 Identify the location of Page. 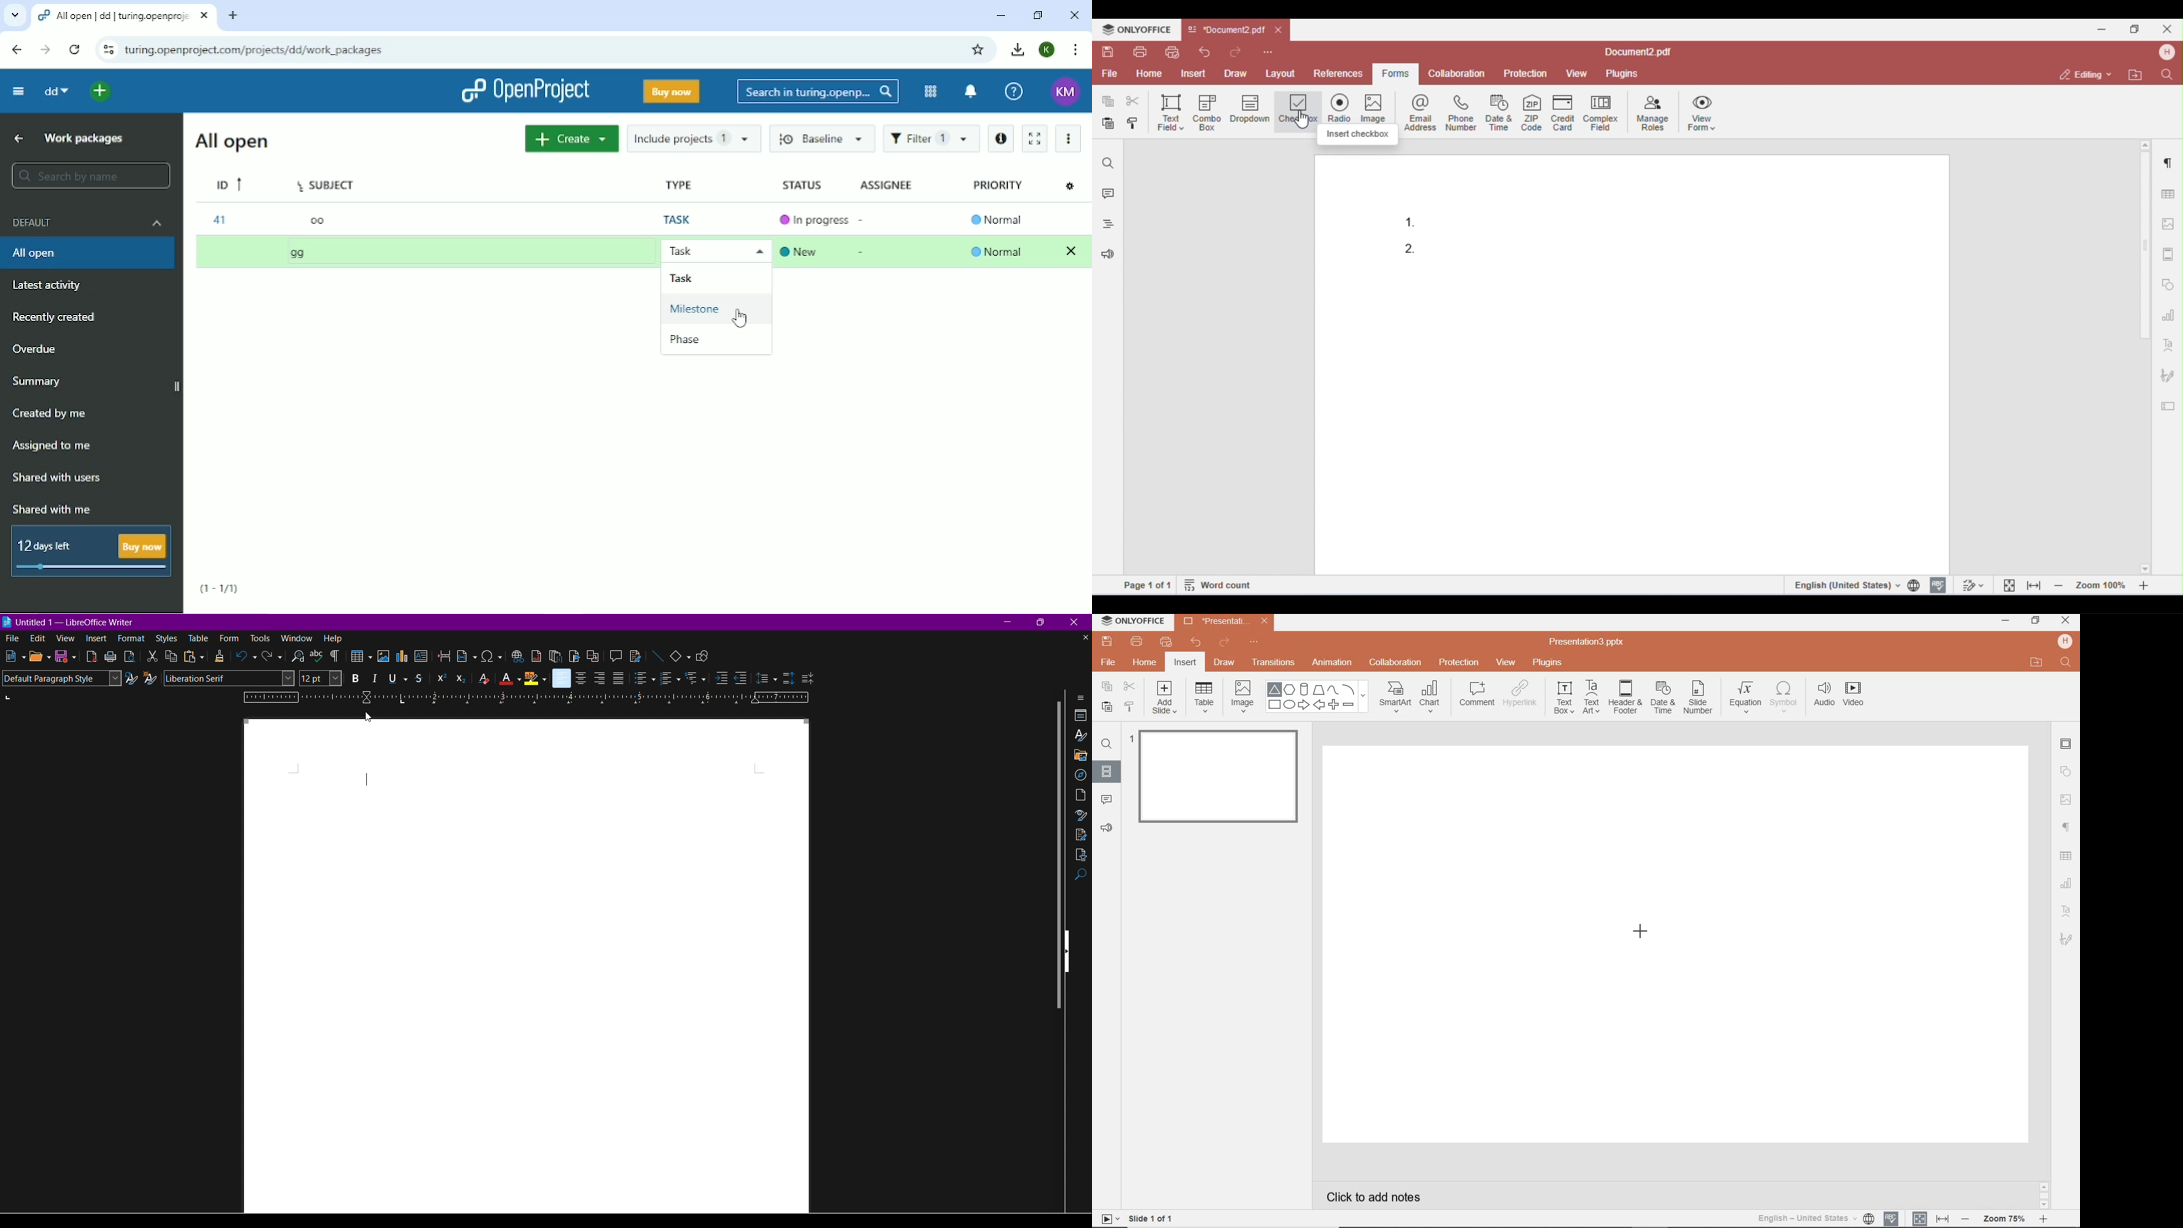
(592, 968).